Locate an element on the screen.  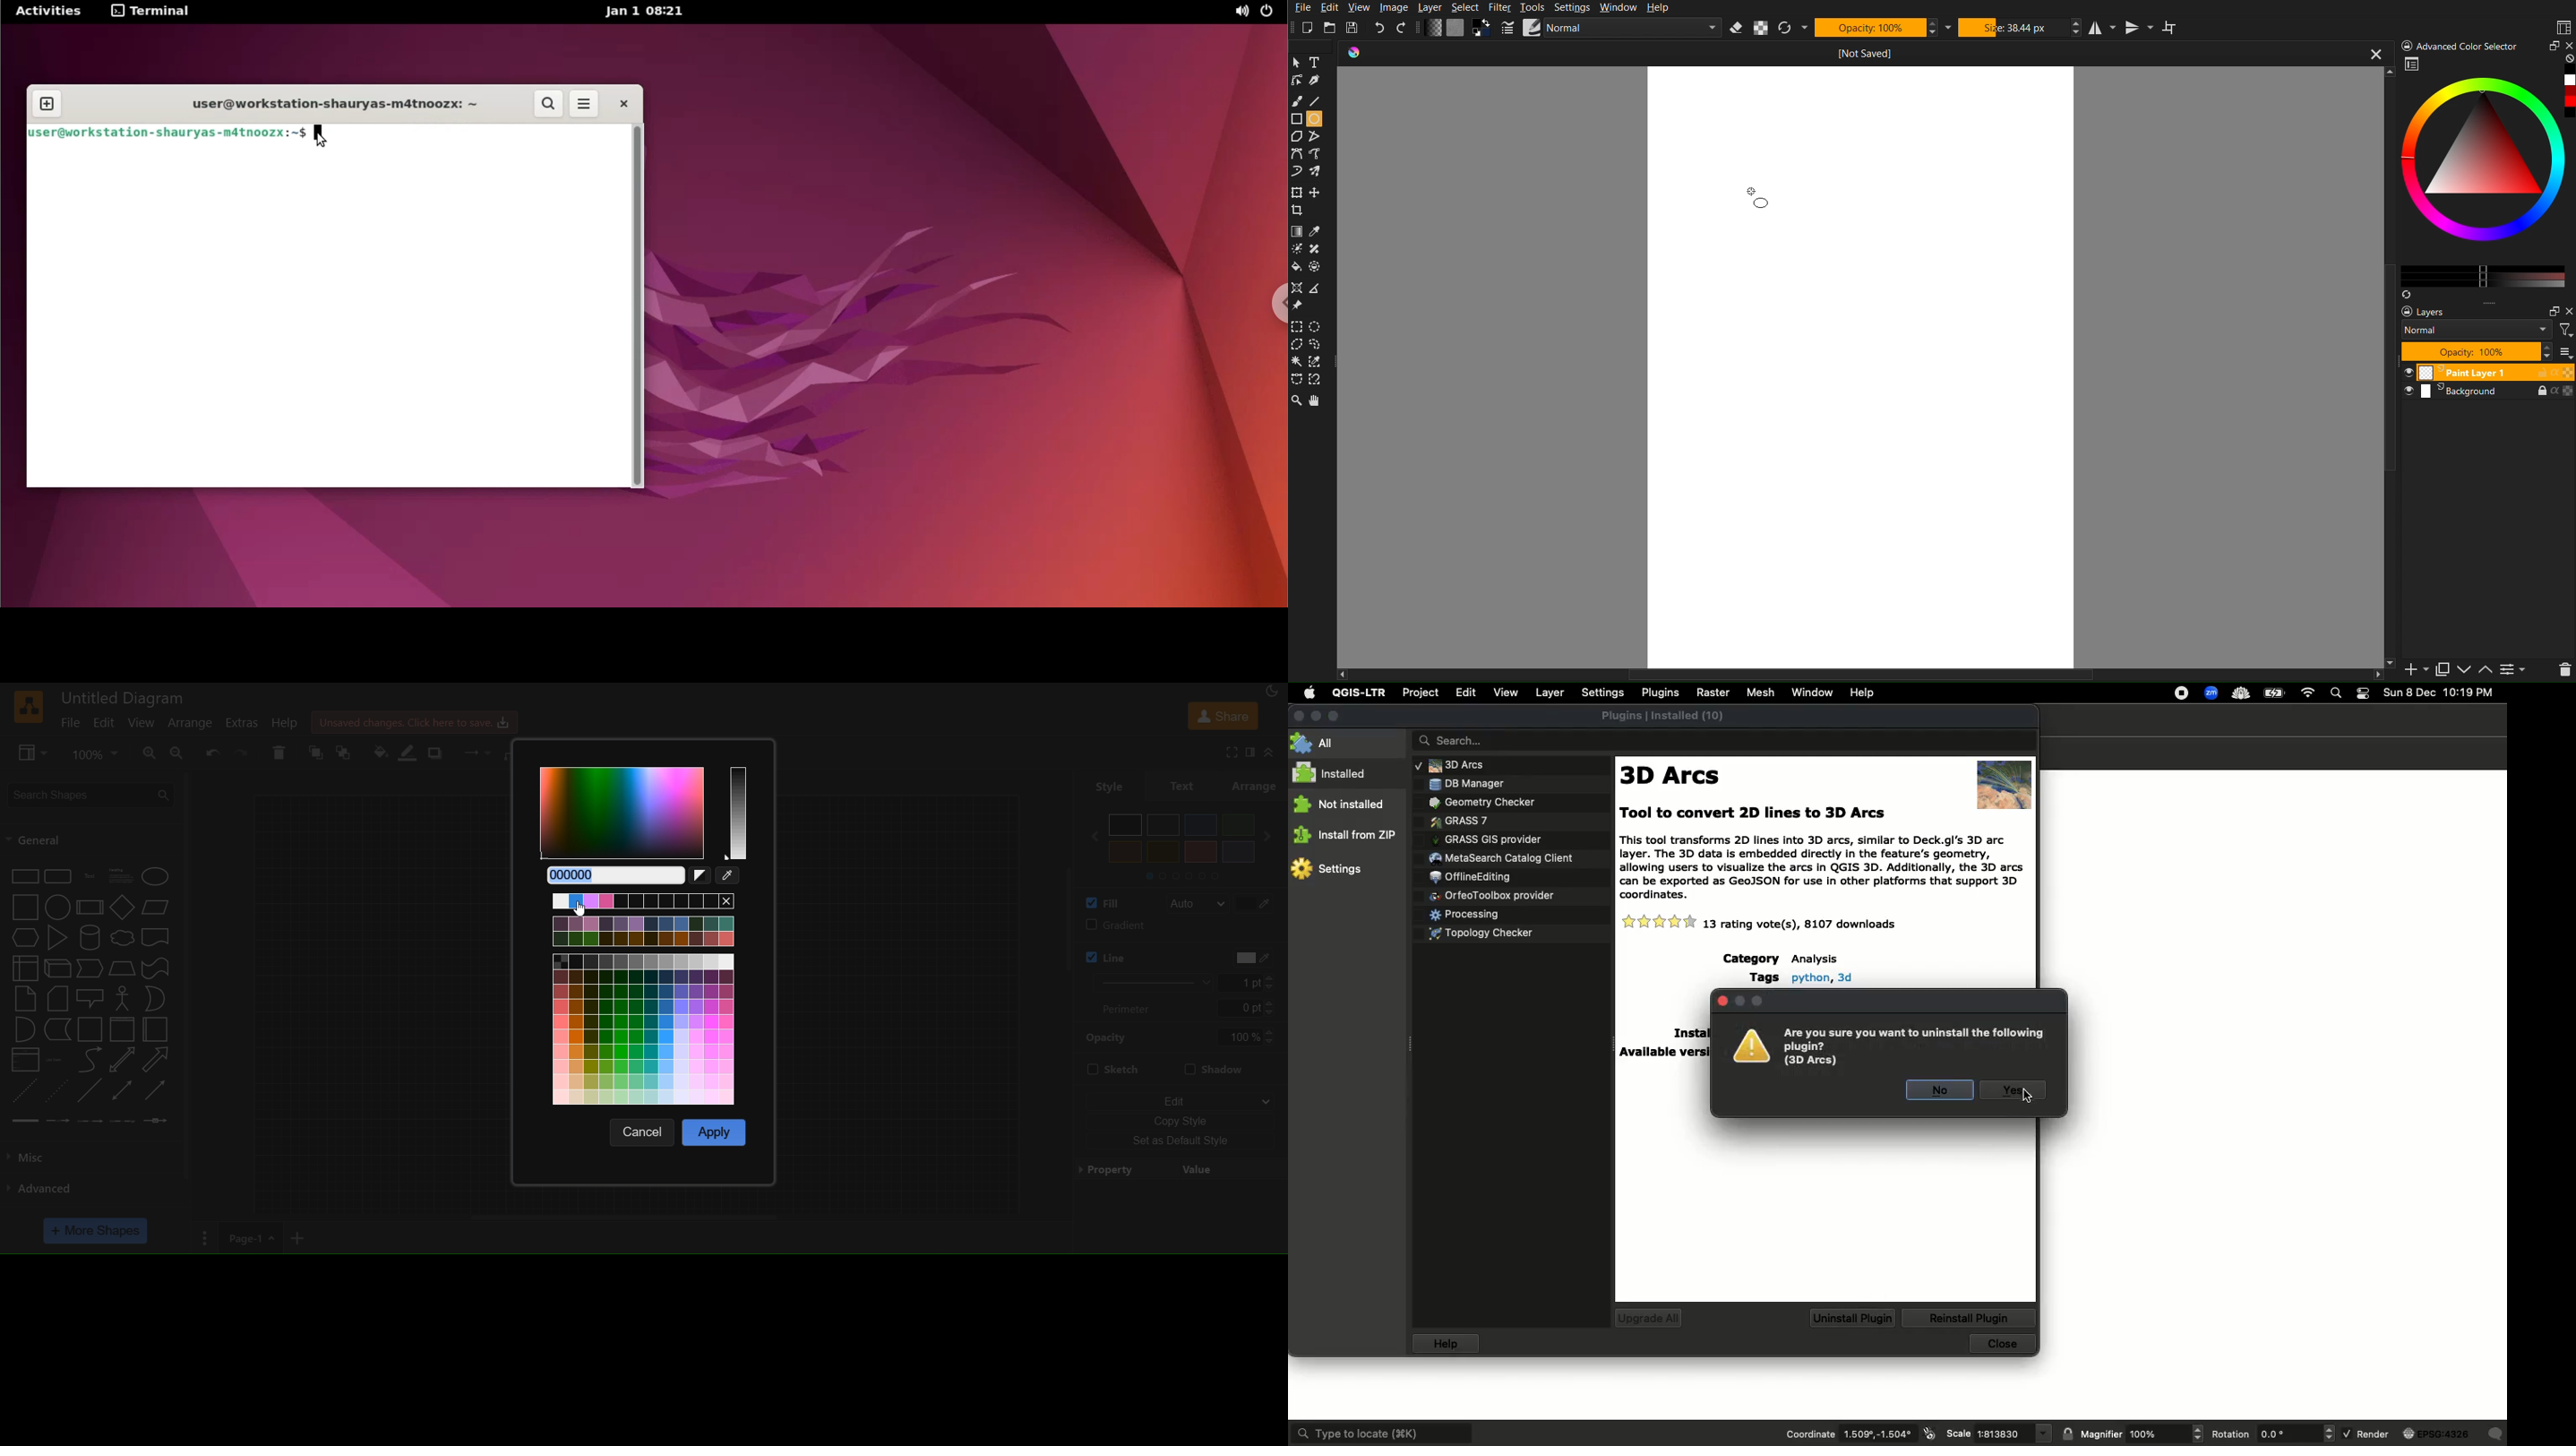
close is located at coordinates (1721, 1000).